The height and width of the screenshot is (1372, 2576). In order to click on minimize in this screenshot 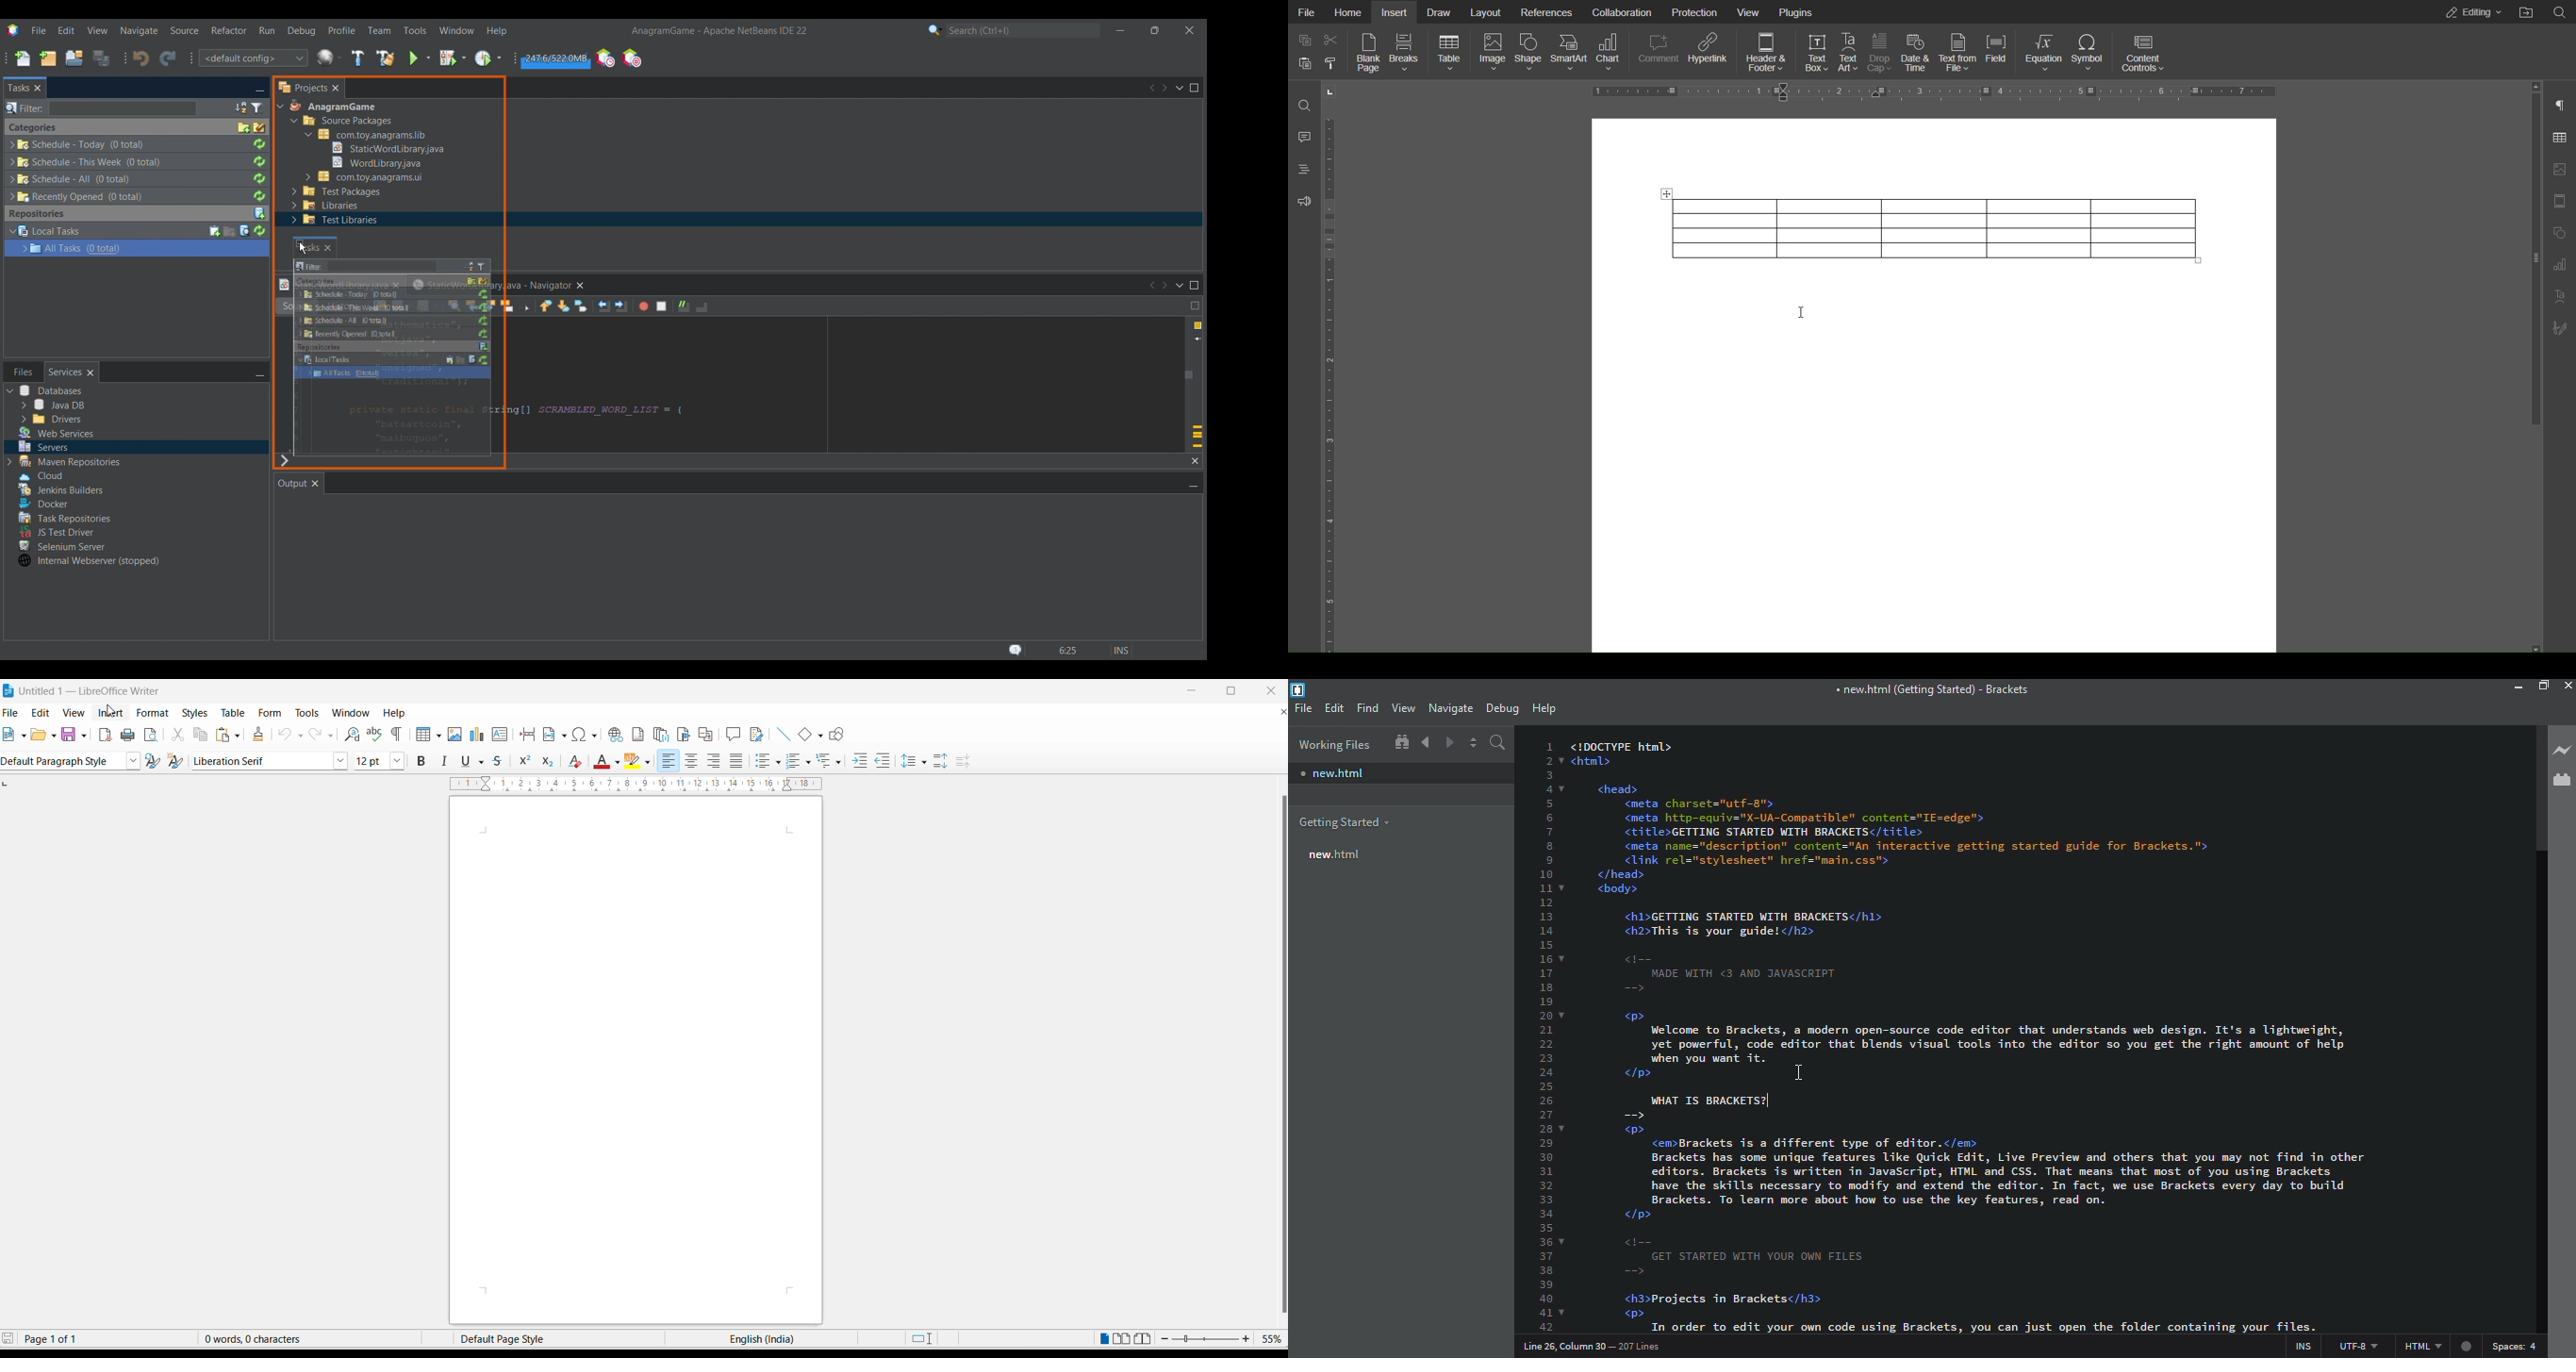, I will do `click(2519, 687)`.